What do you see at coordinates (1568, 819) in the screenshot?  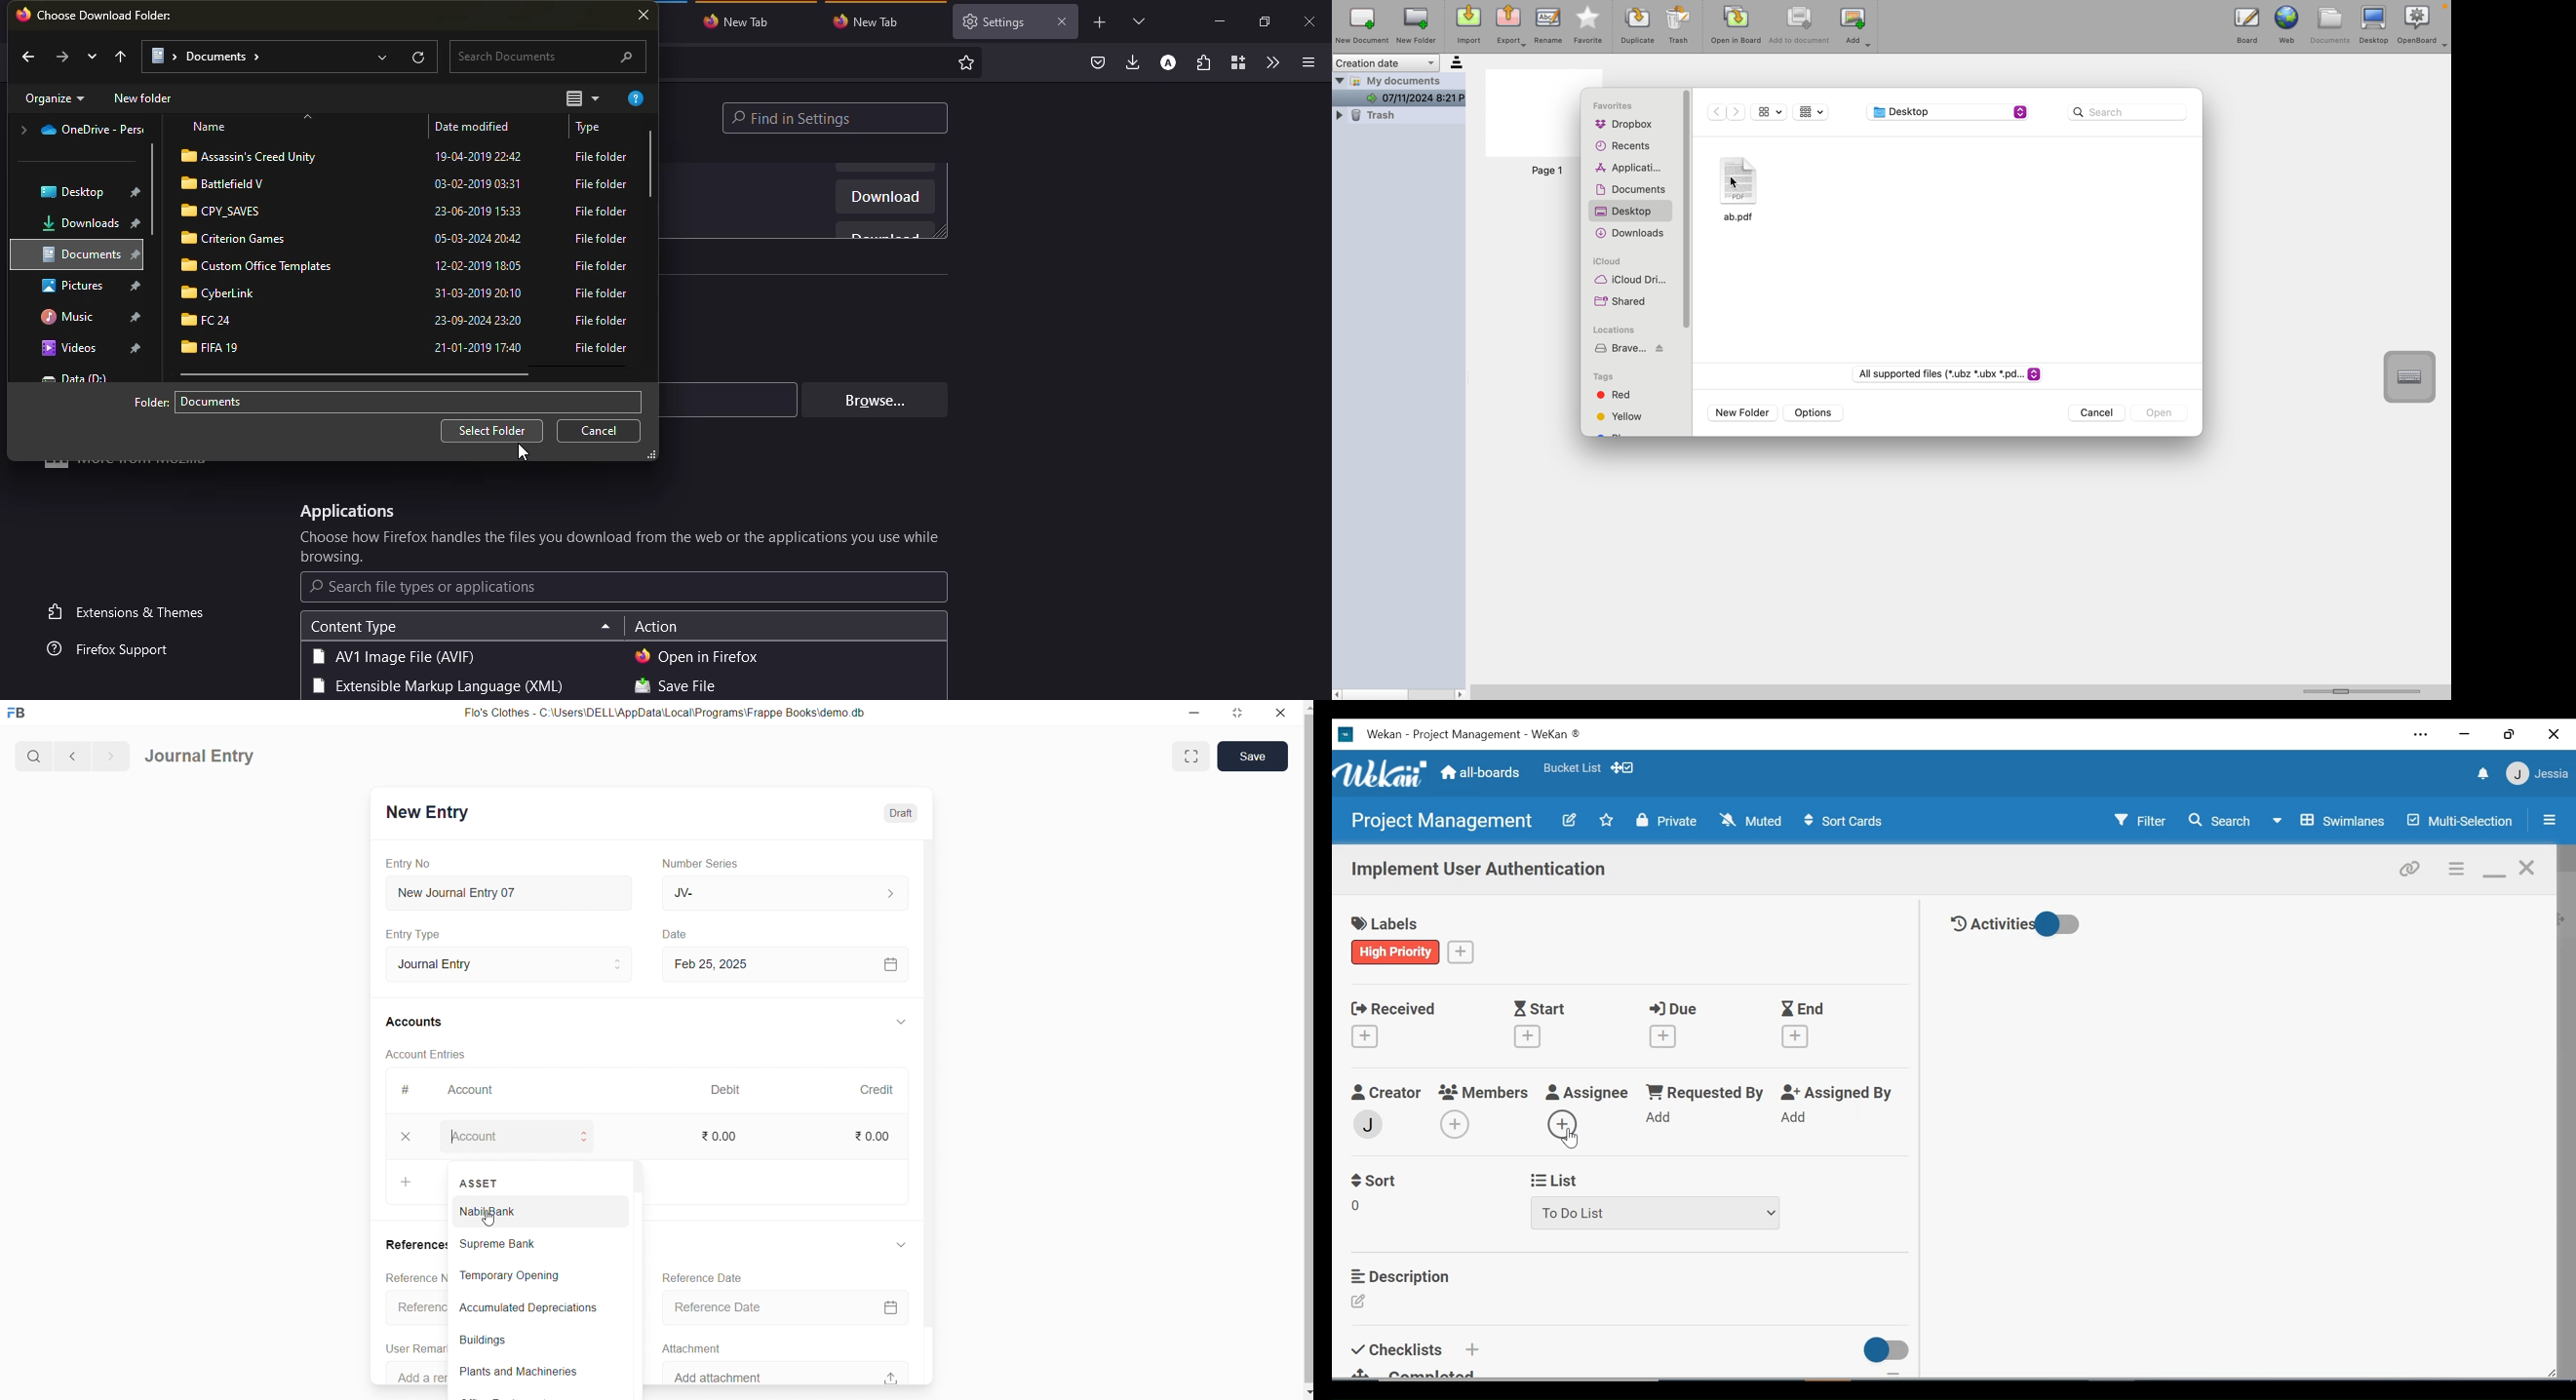 I see `Edit` at bounding box center [1568, 819].